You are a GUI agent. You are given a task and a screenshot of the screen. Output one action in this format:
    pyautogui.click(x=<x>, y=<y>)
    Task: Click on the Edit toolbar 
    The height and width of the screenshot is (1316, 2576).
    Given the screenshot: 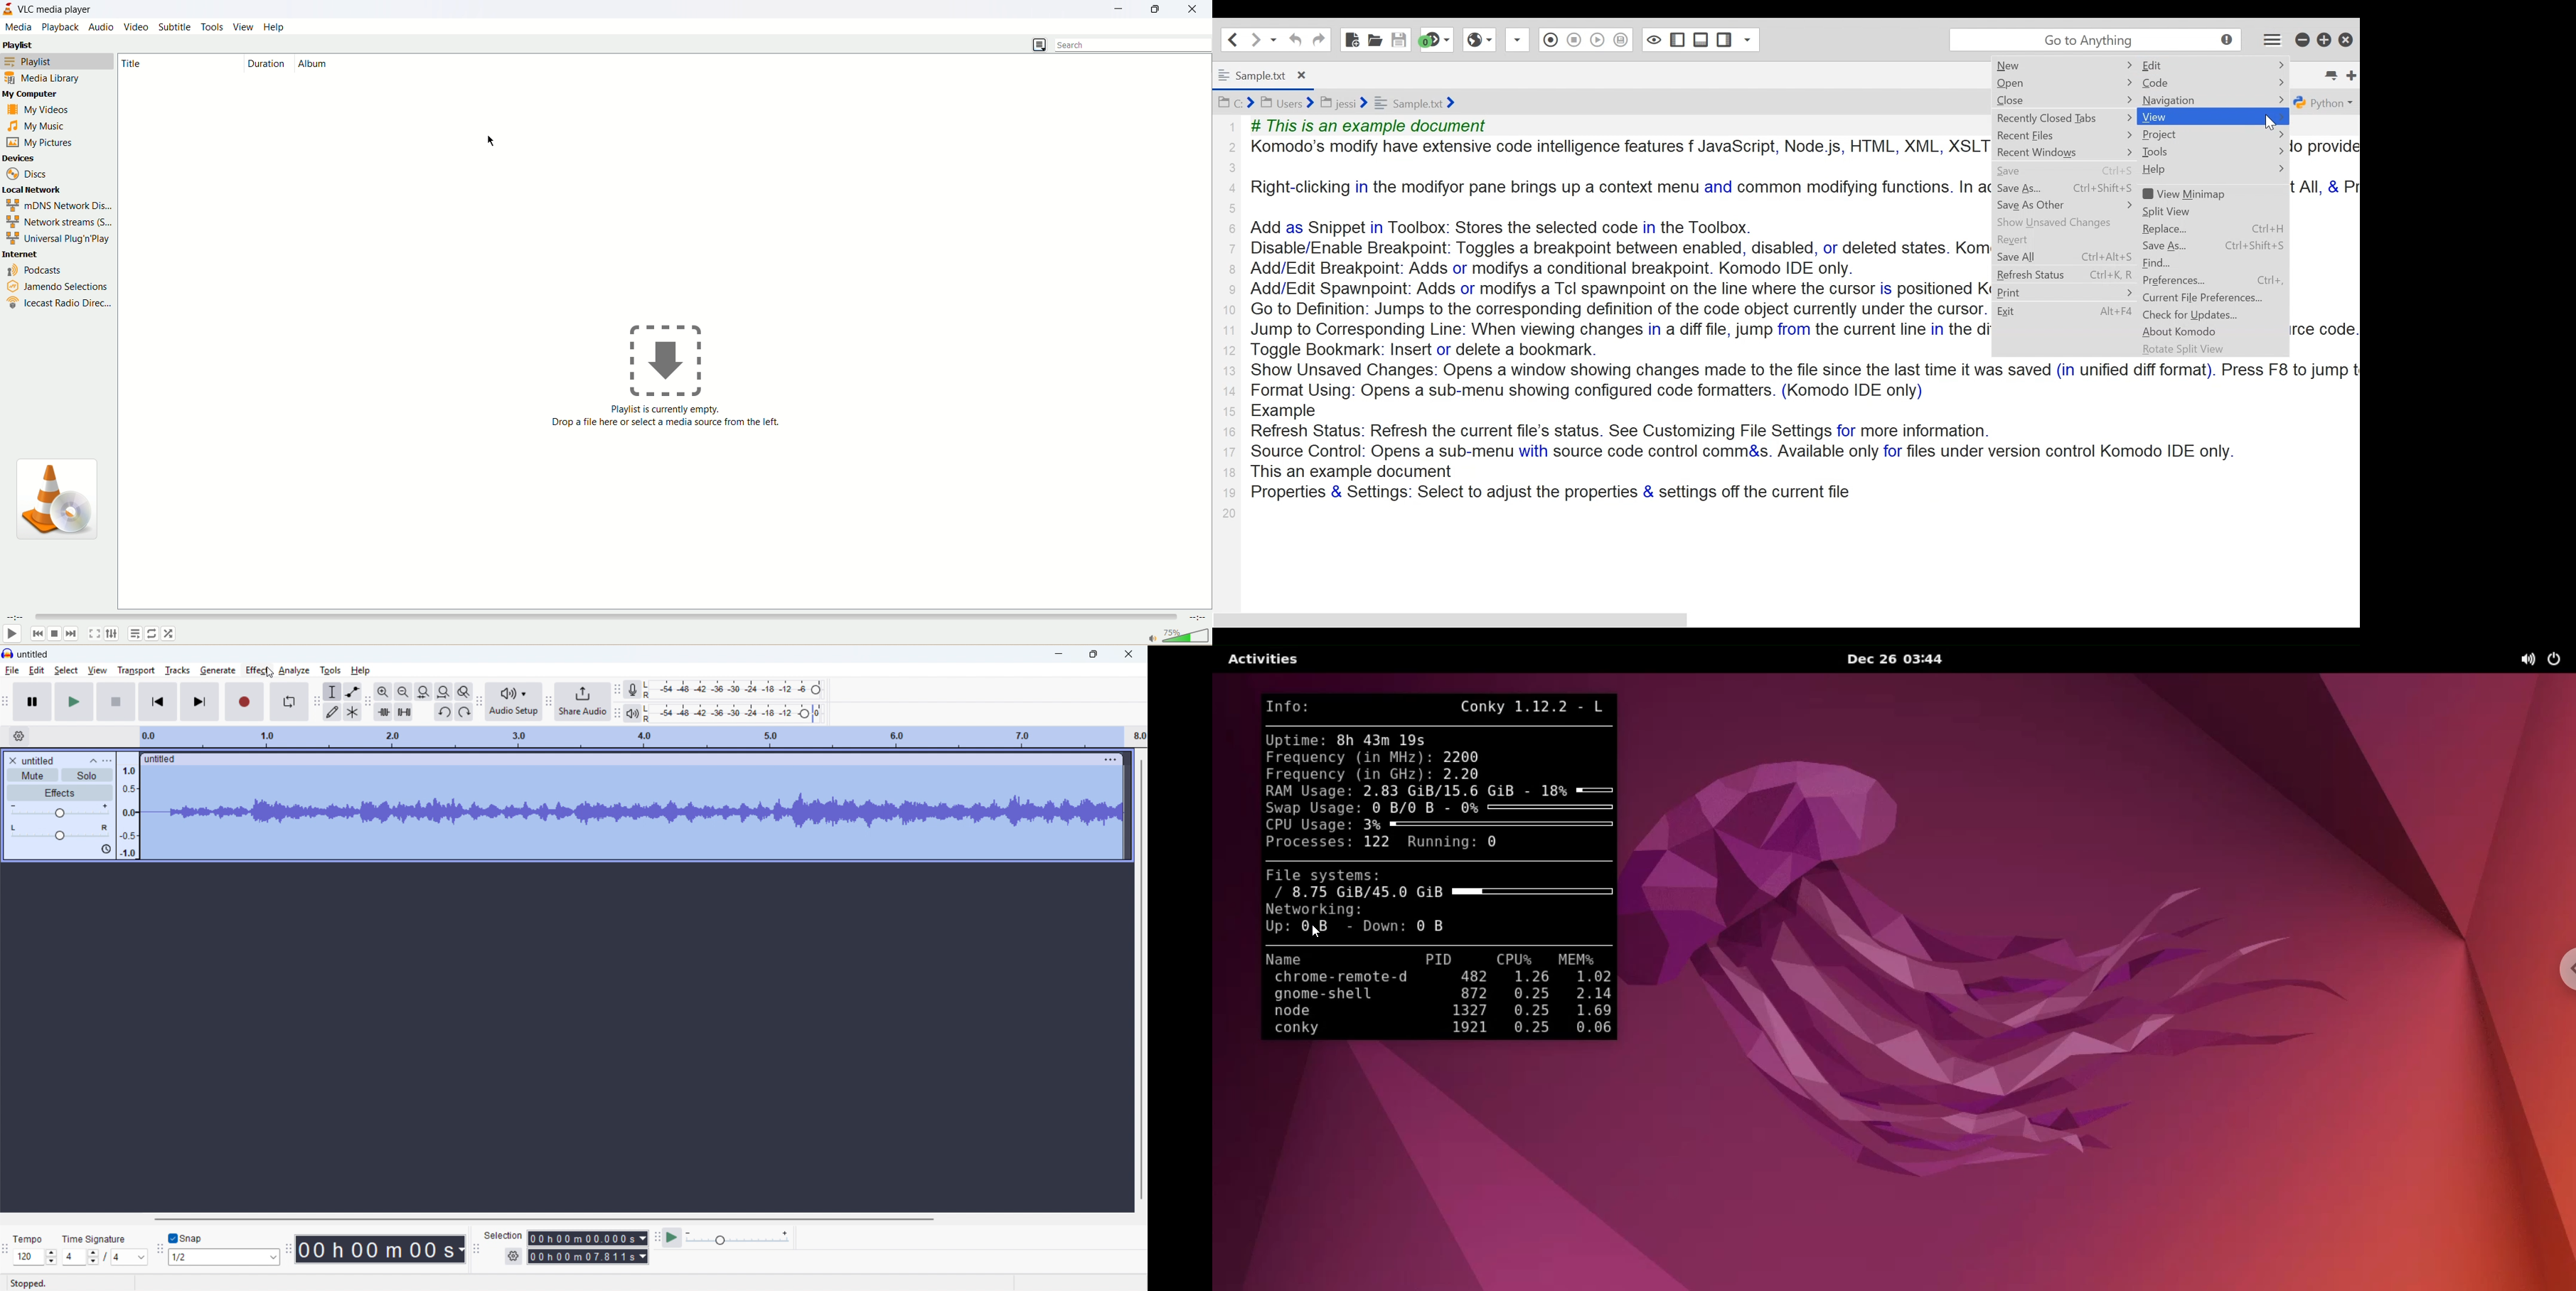 What is the action you would take?
    pyautogui.click(x=368, y=703)
    